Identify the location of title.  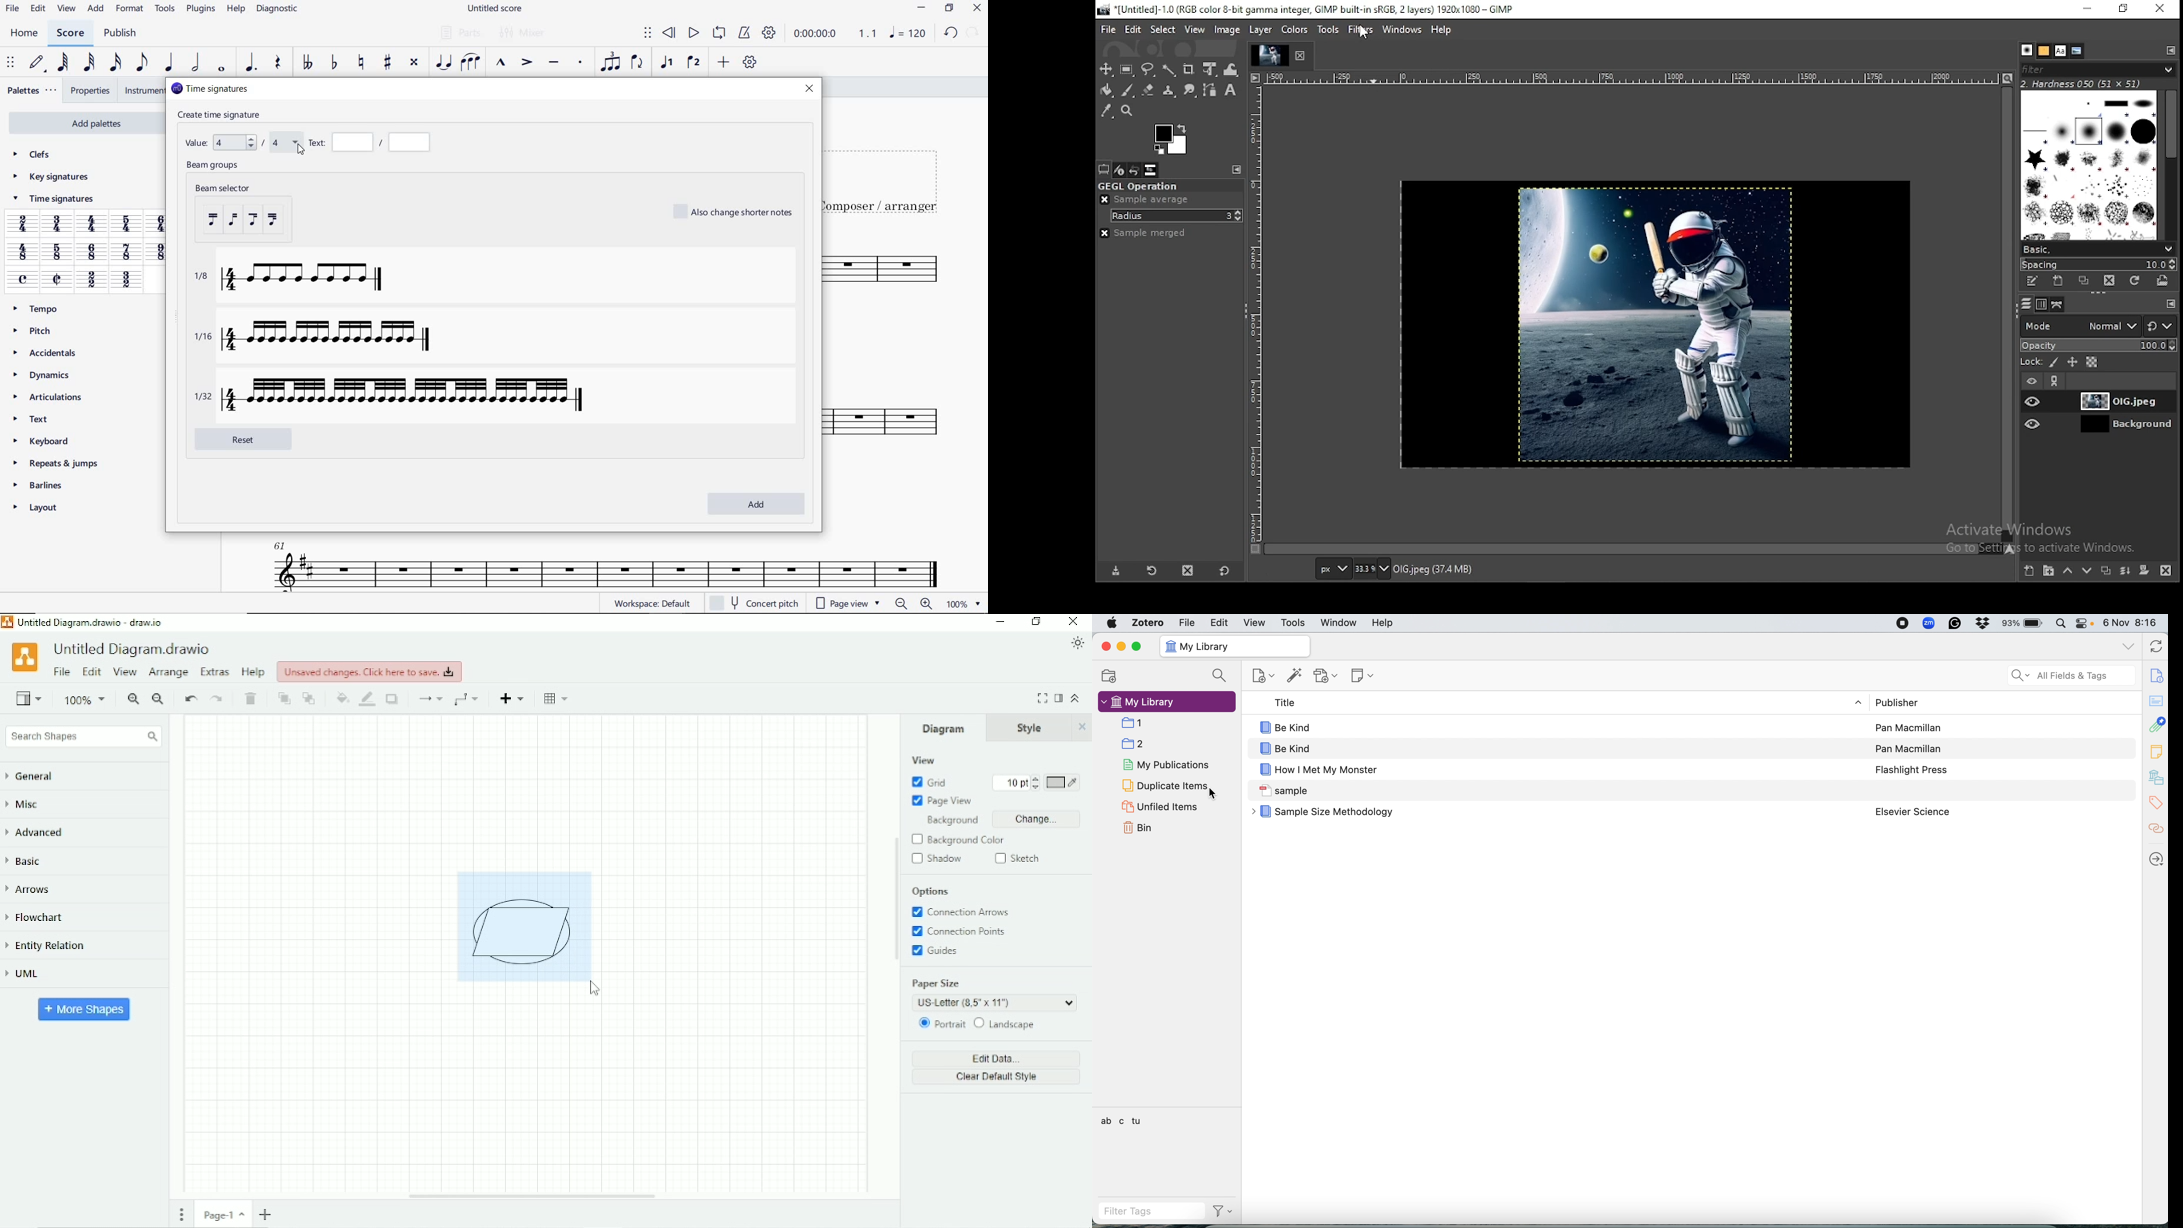
(1545, 703).